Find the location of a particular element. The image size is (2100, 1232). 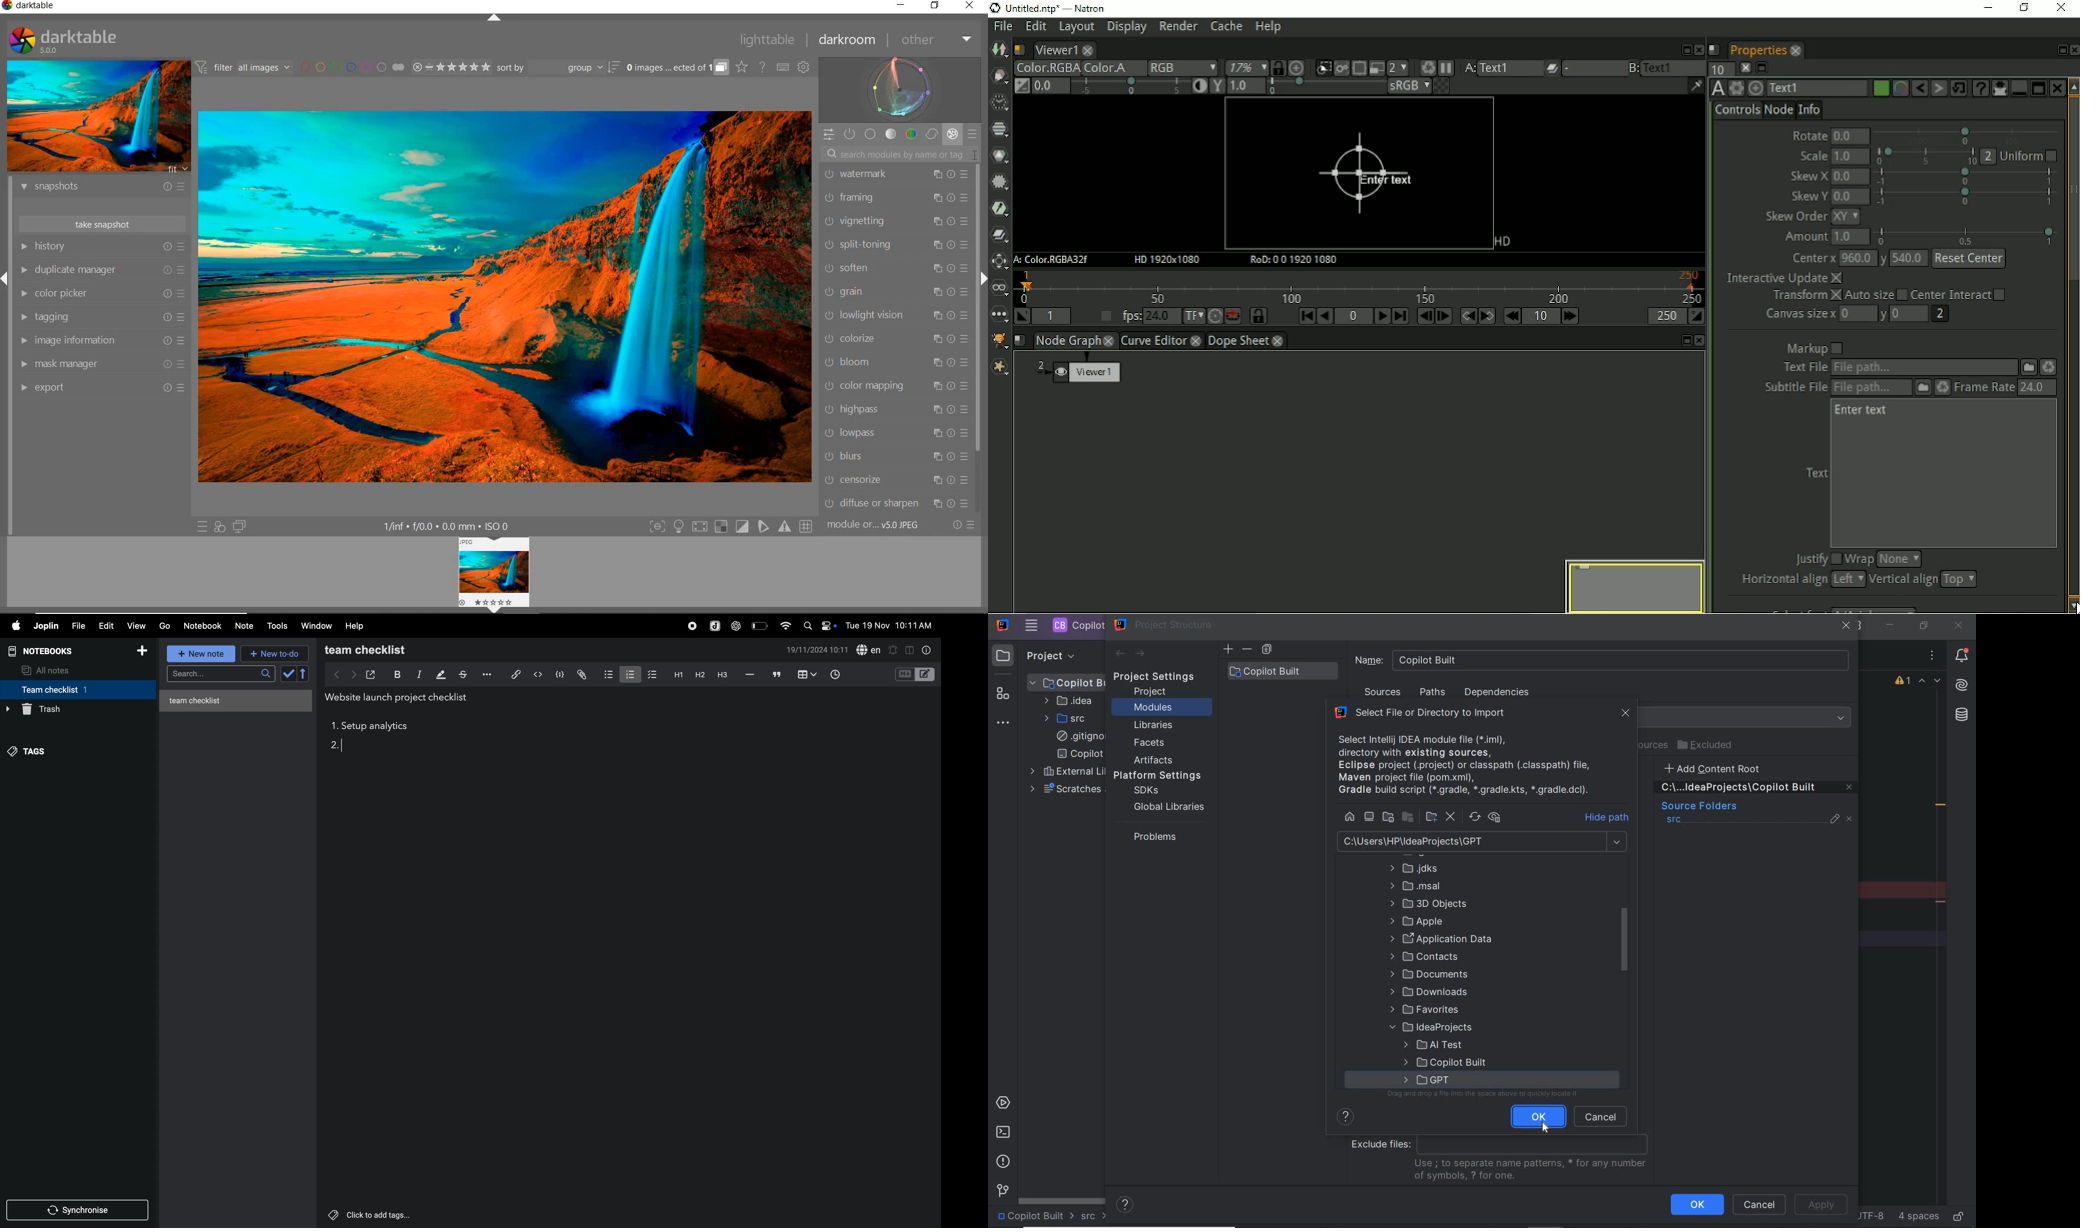

libraries is located at coordinates (1154, 726).